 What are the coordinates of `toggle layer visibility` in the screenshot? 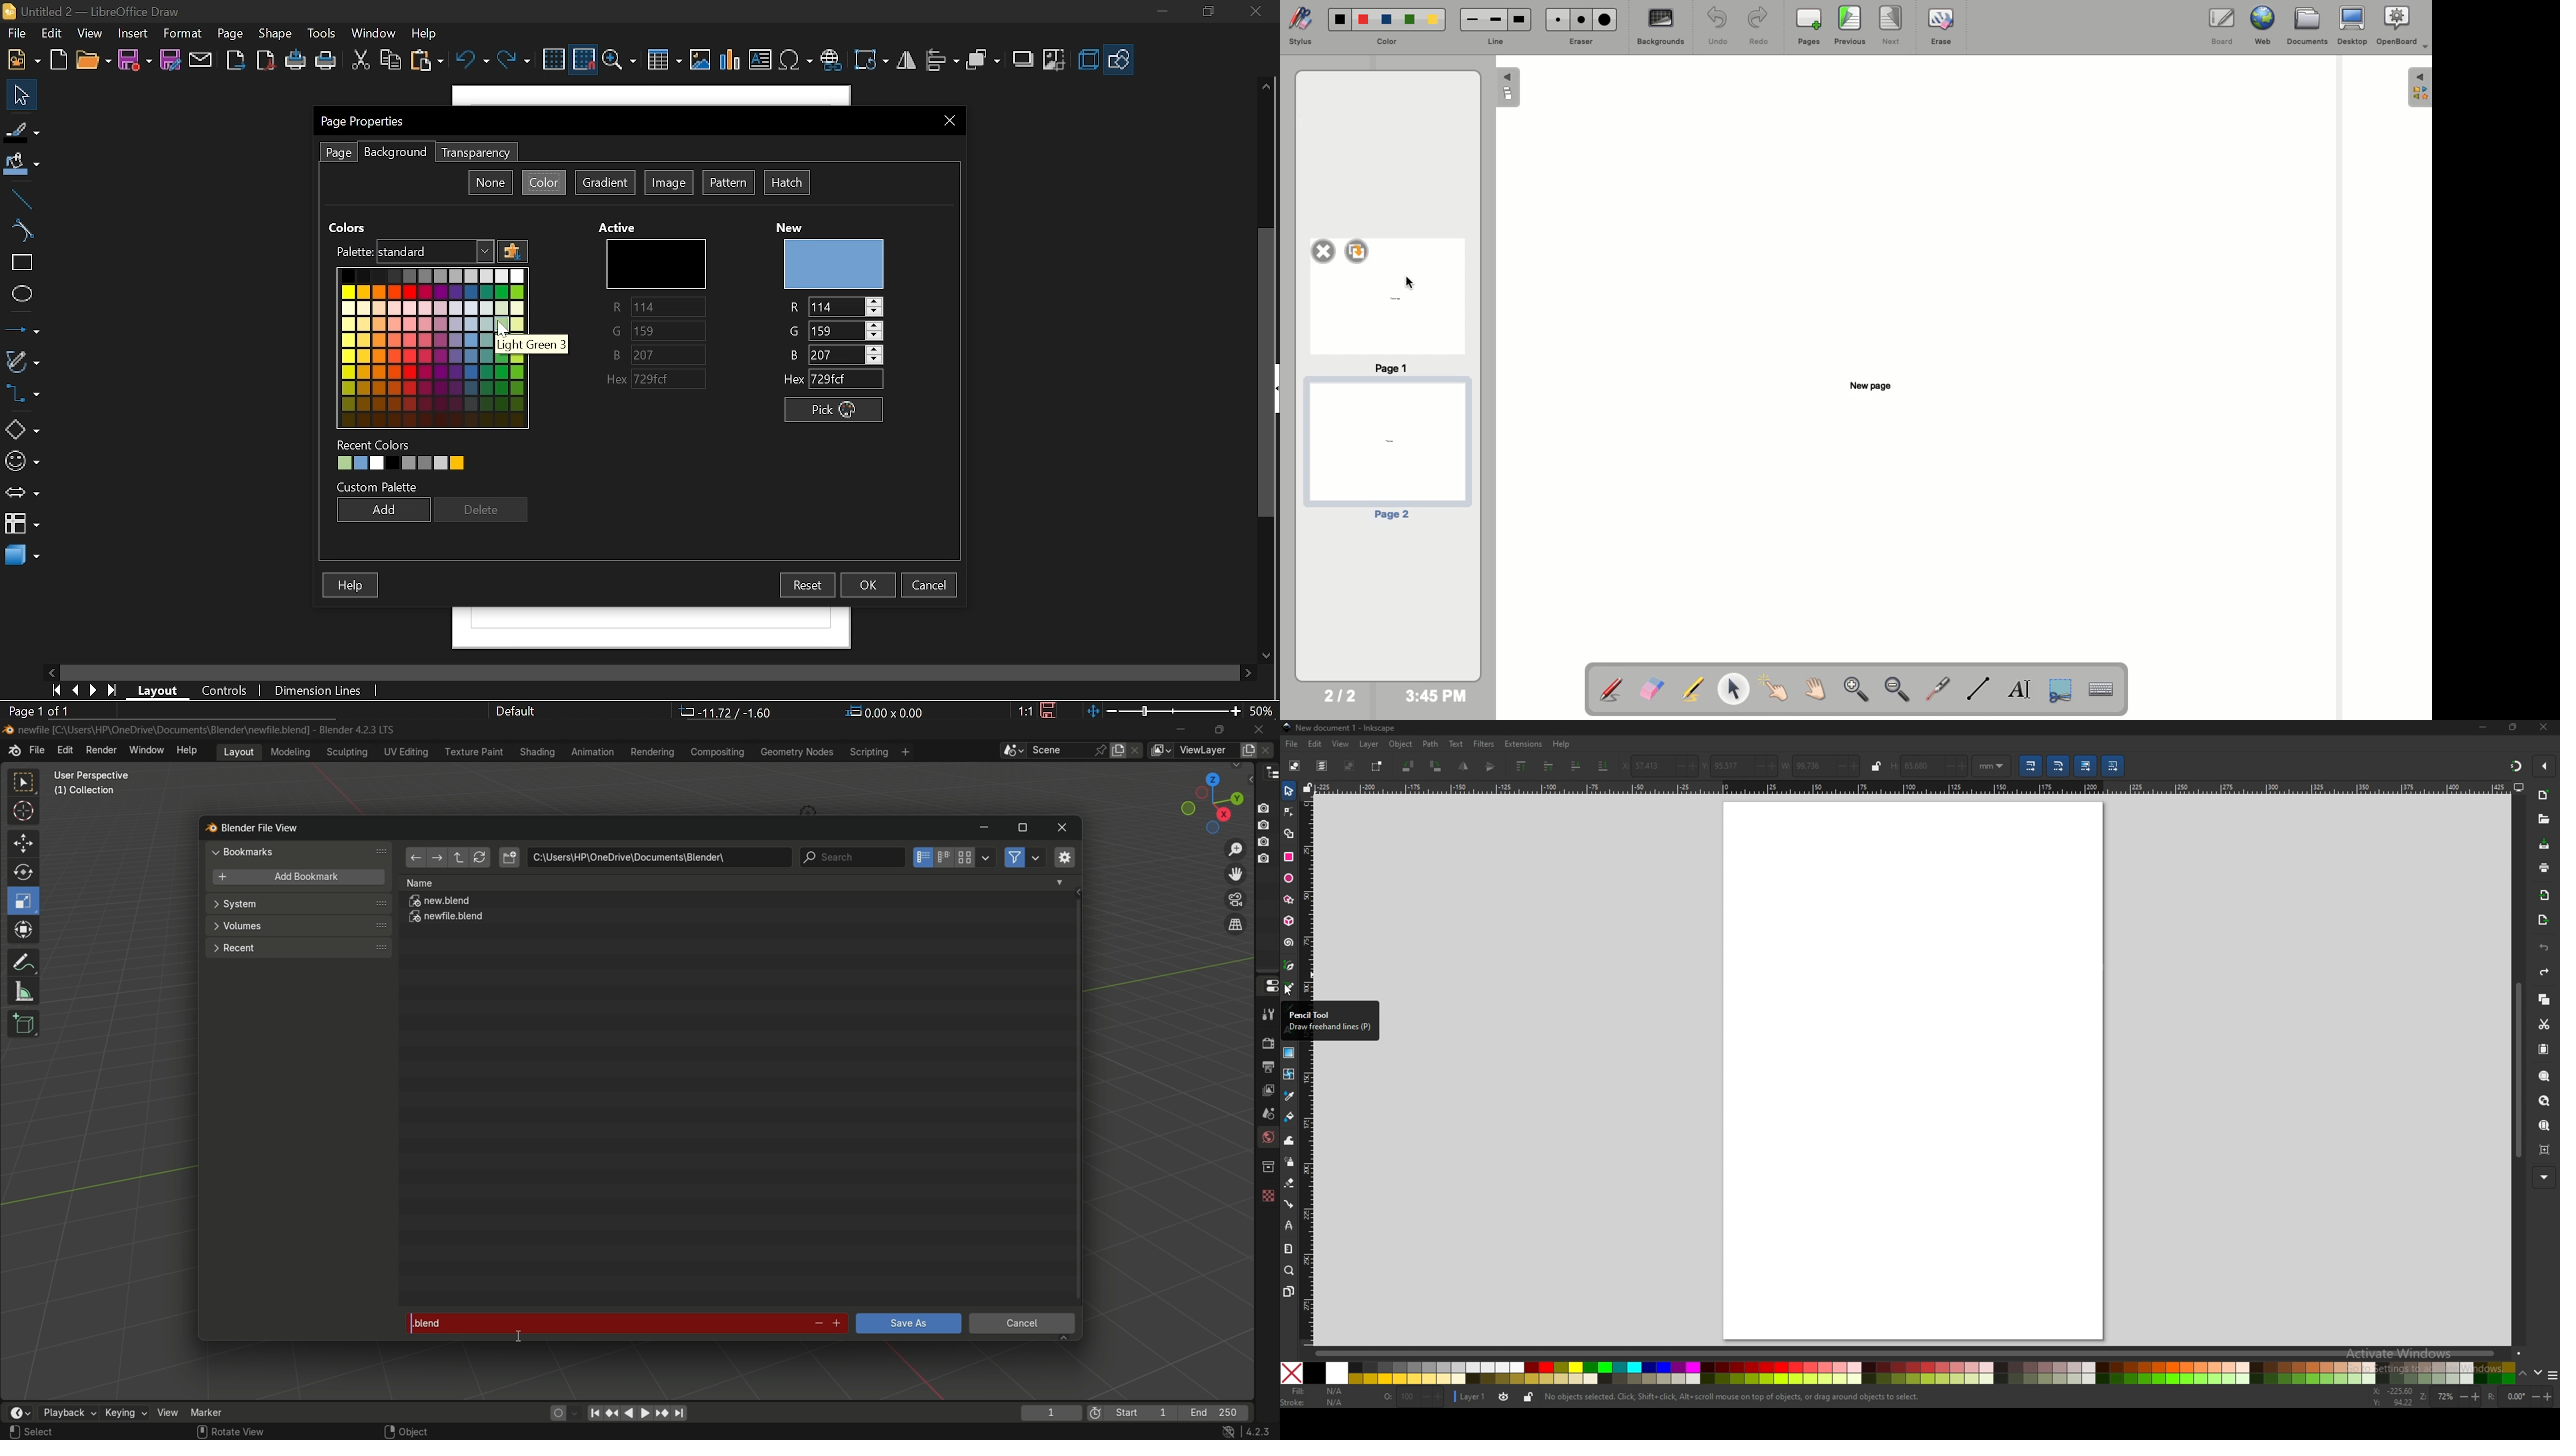 It's located at (1504, 1397).